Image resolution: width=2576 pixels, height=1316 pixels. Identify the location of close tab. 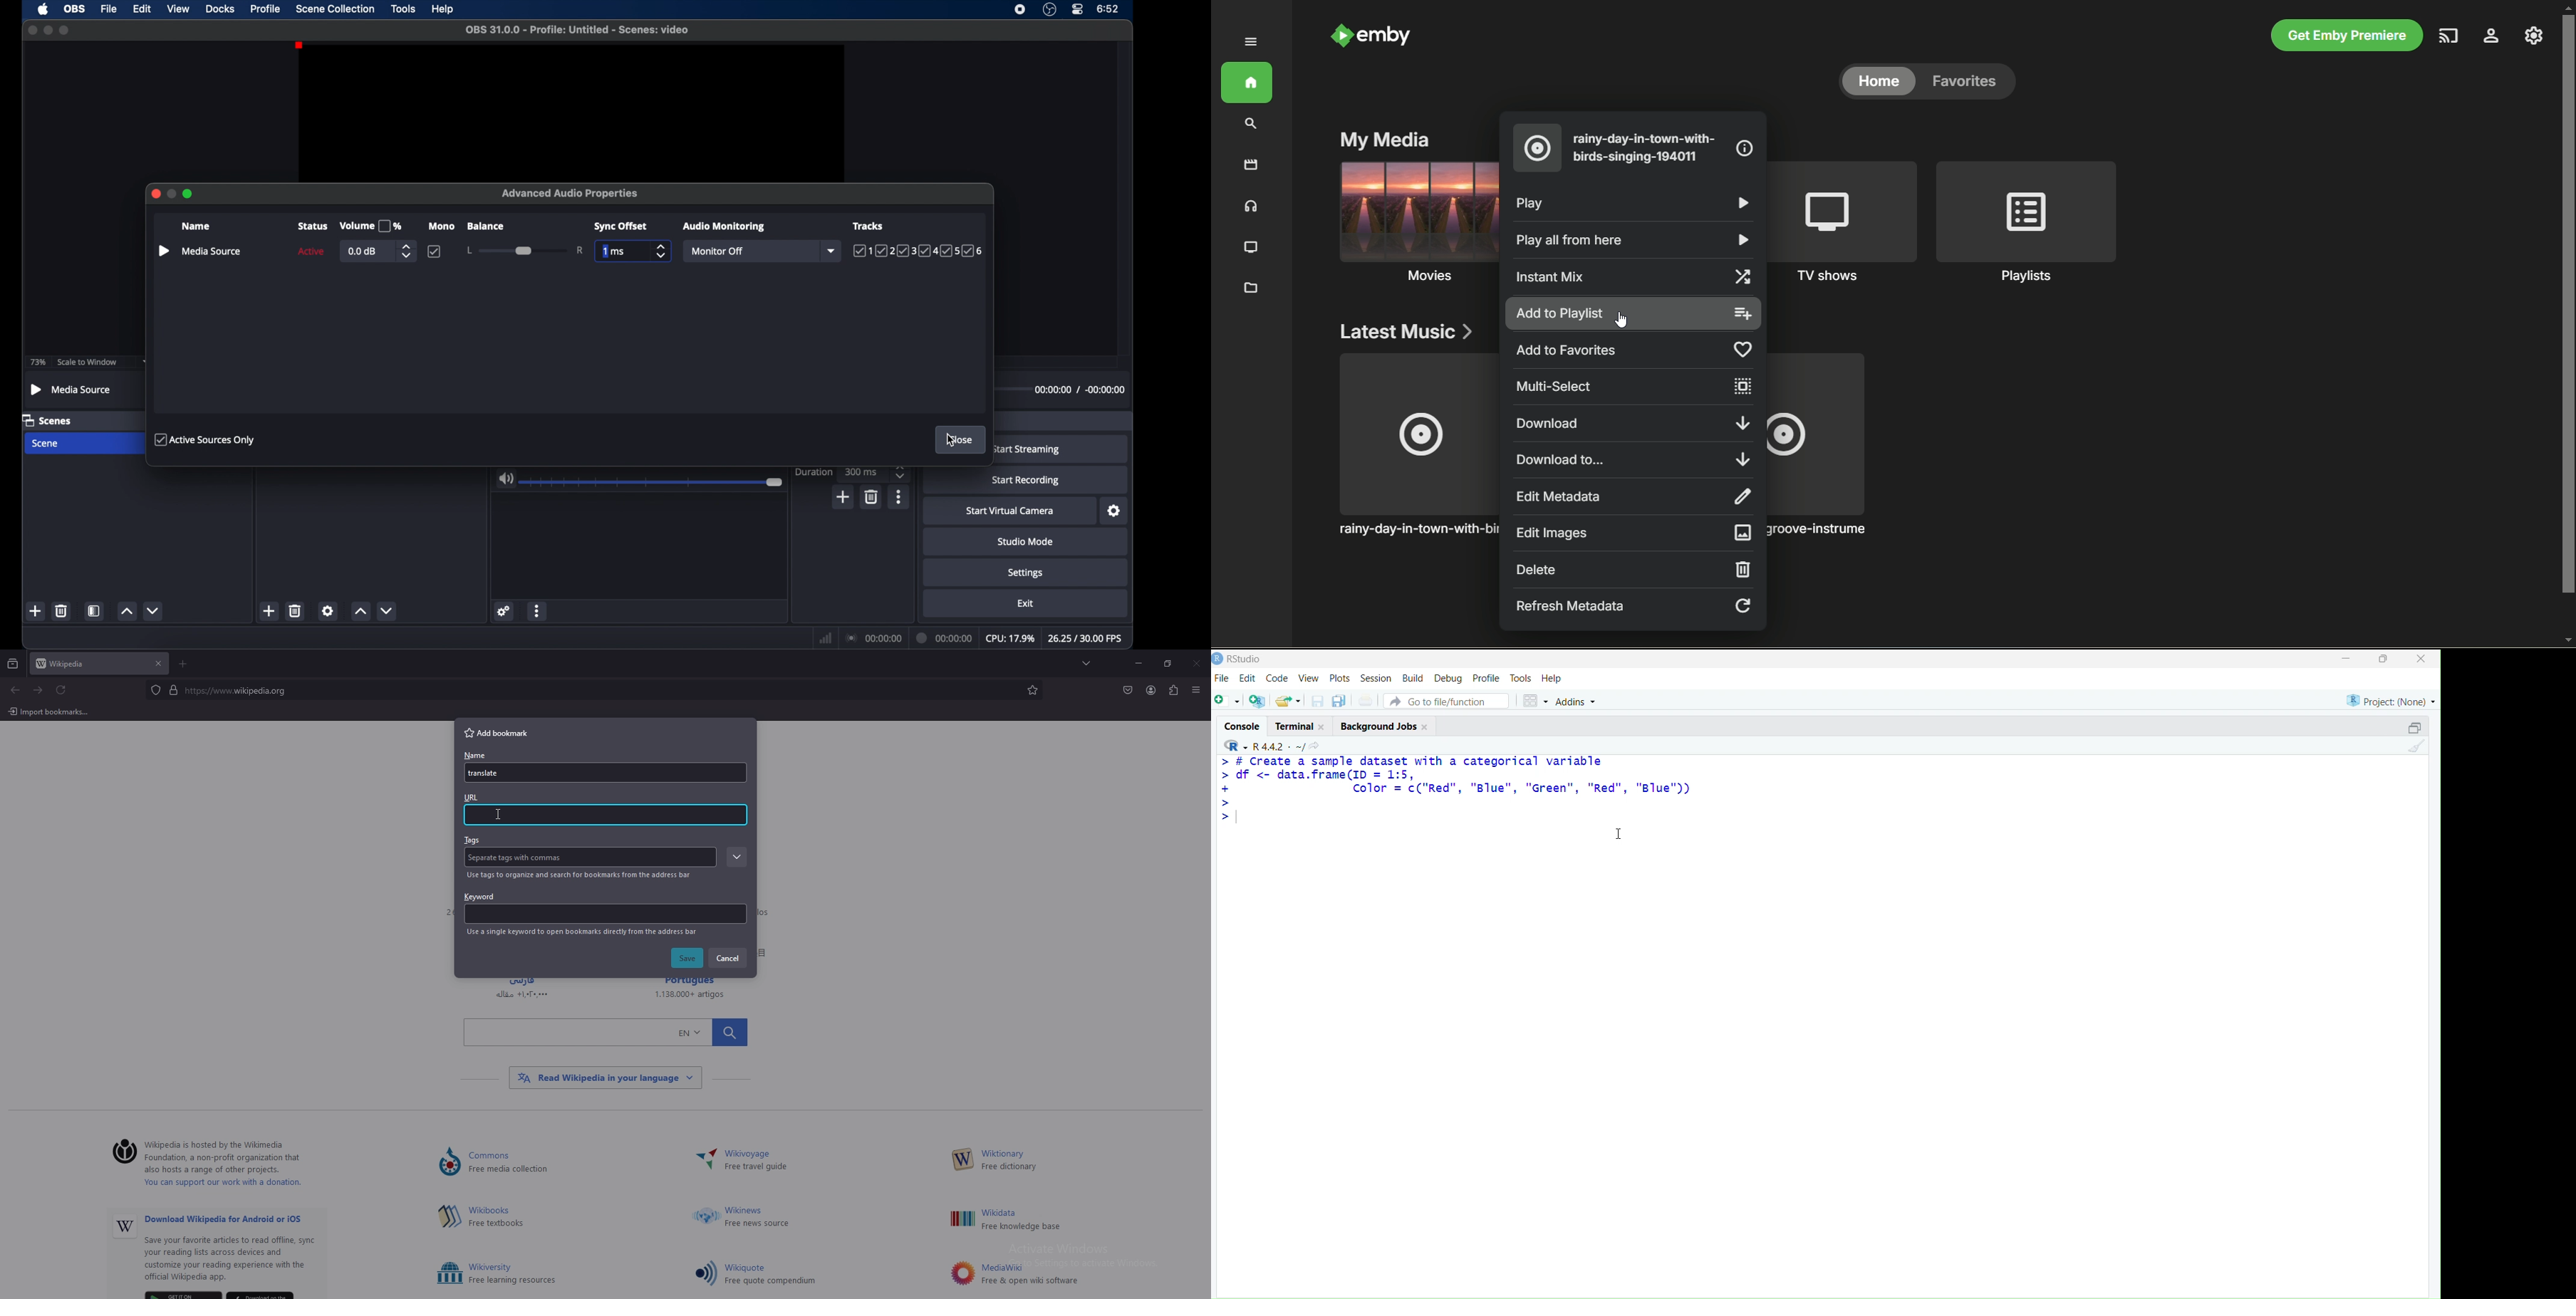
(158, 663).